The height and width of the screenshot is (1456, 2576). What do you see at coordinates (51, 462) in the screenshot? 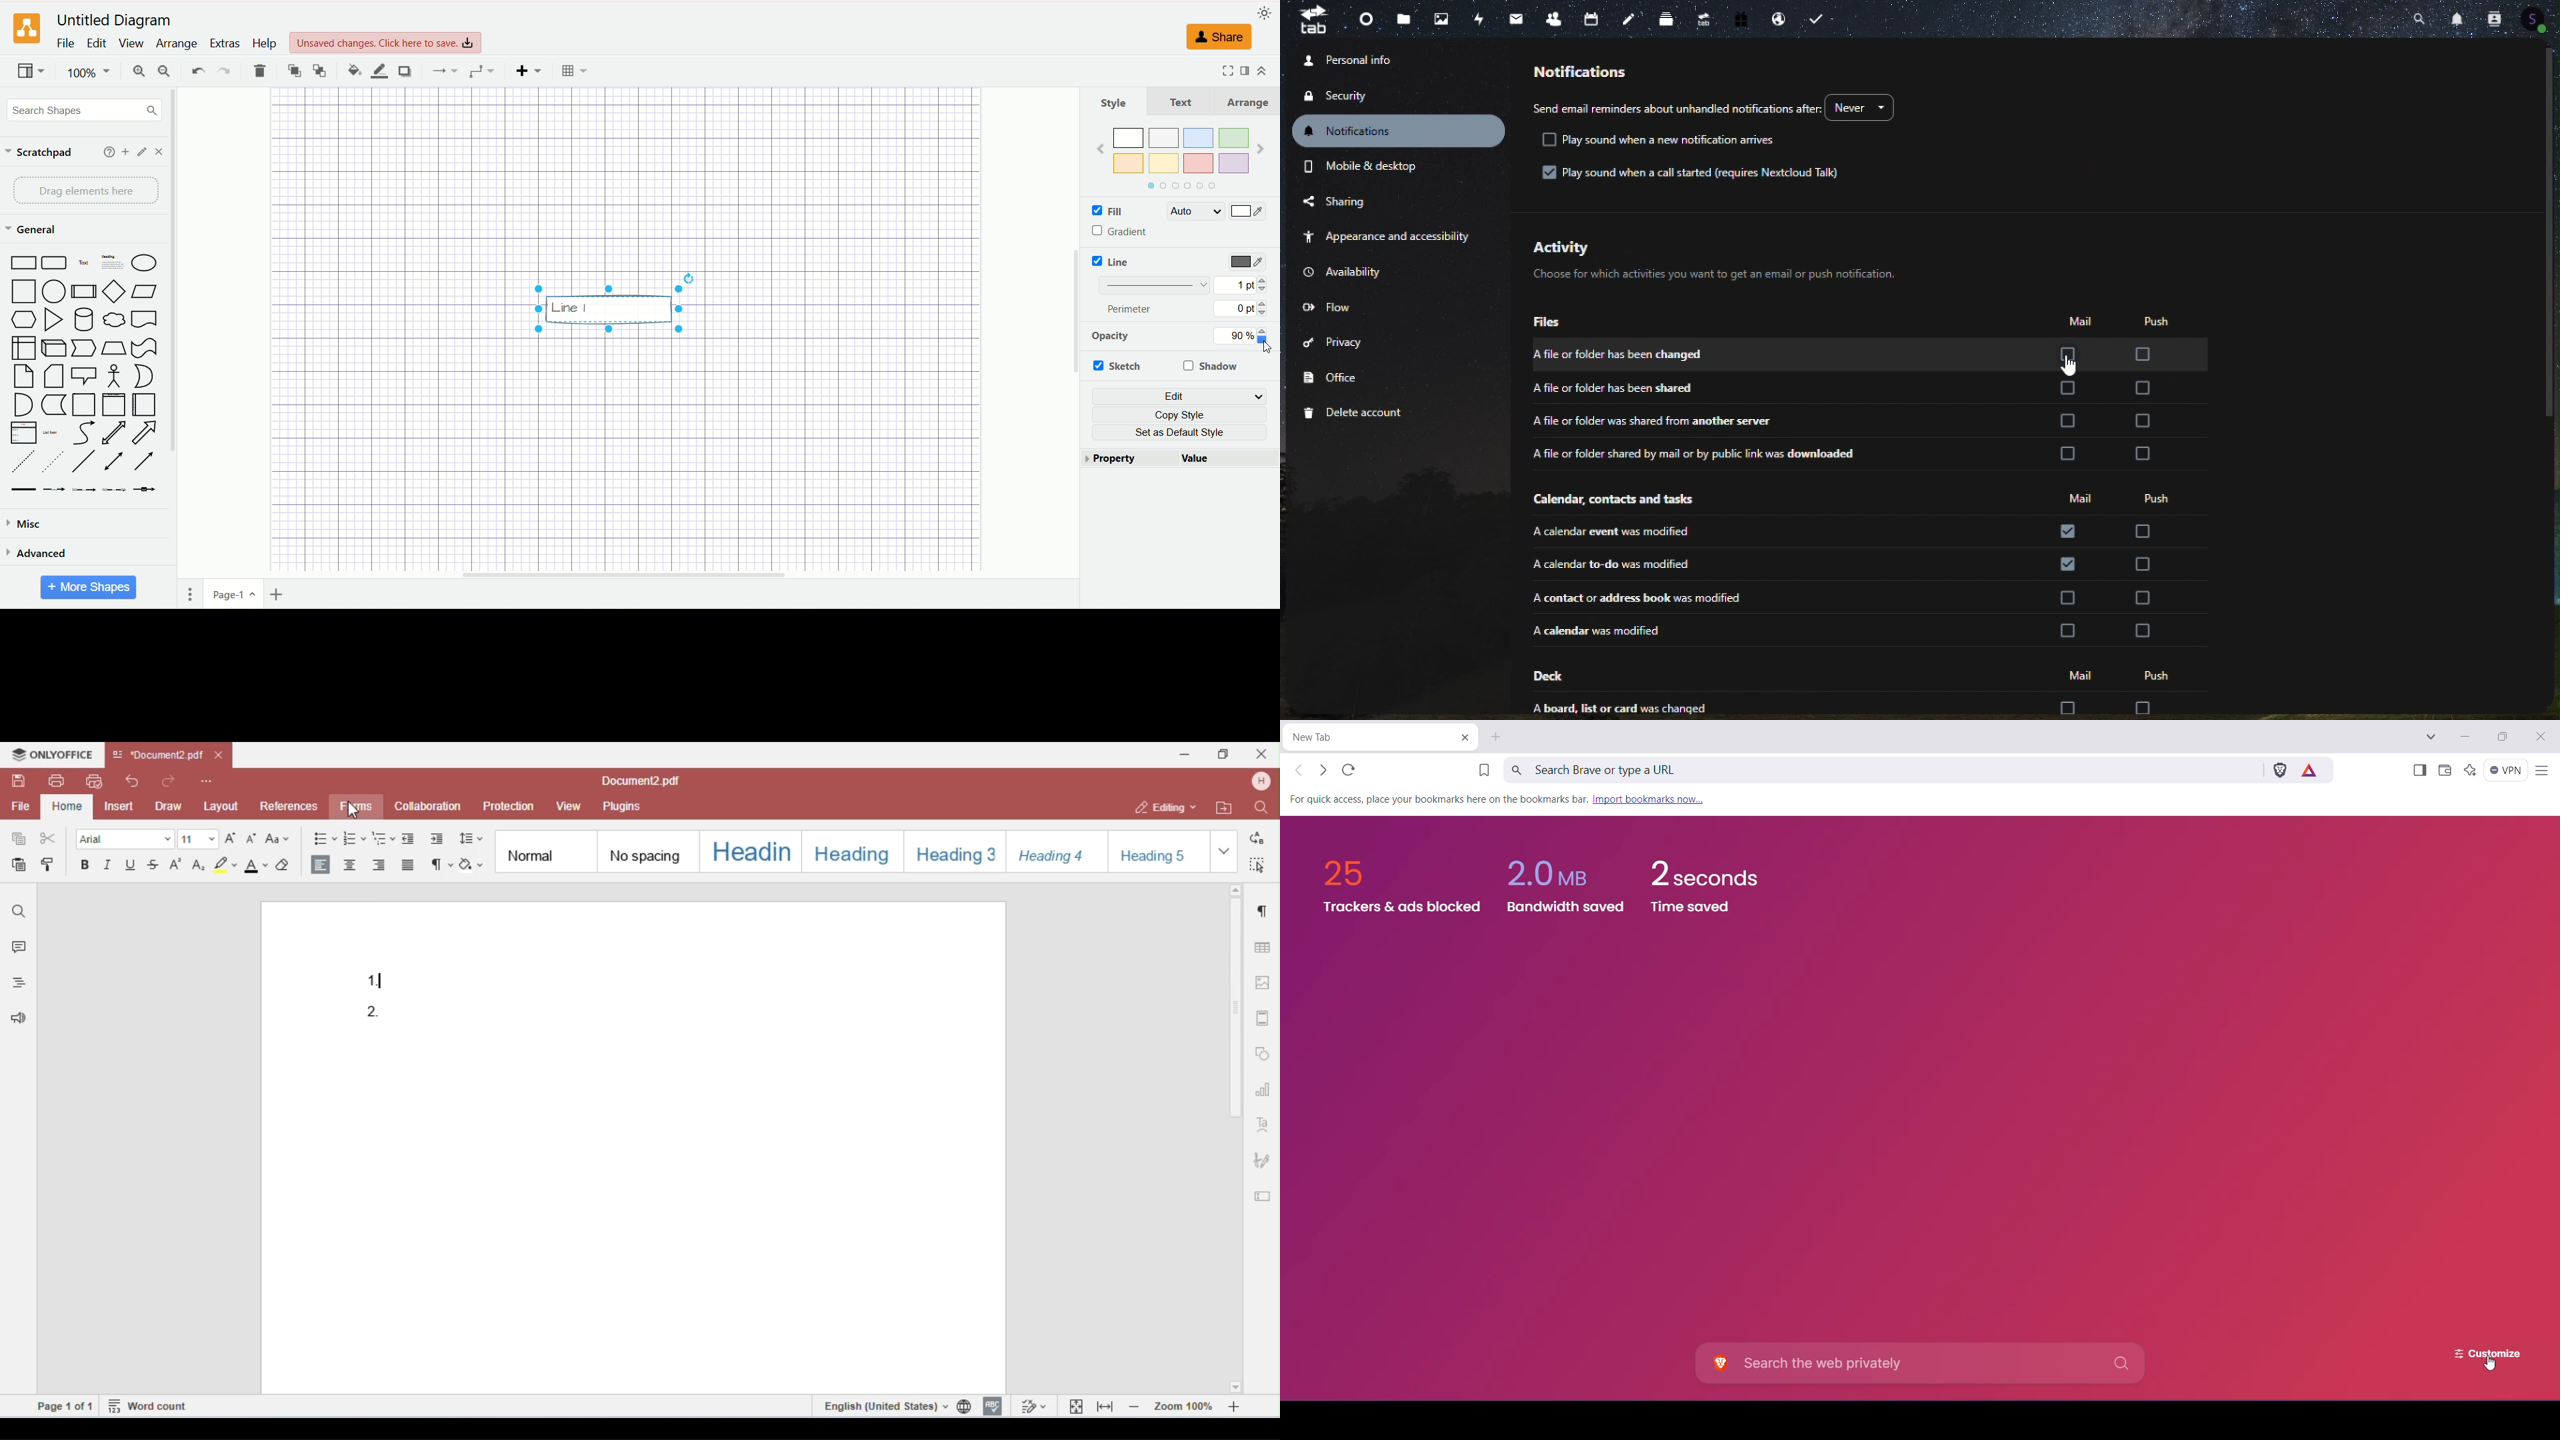
I see `Dotted line` at bounding box center [51, 462].